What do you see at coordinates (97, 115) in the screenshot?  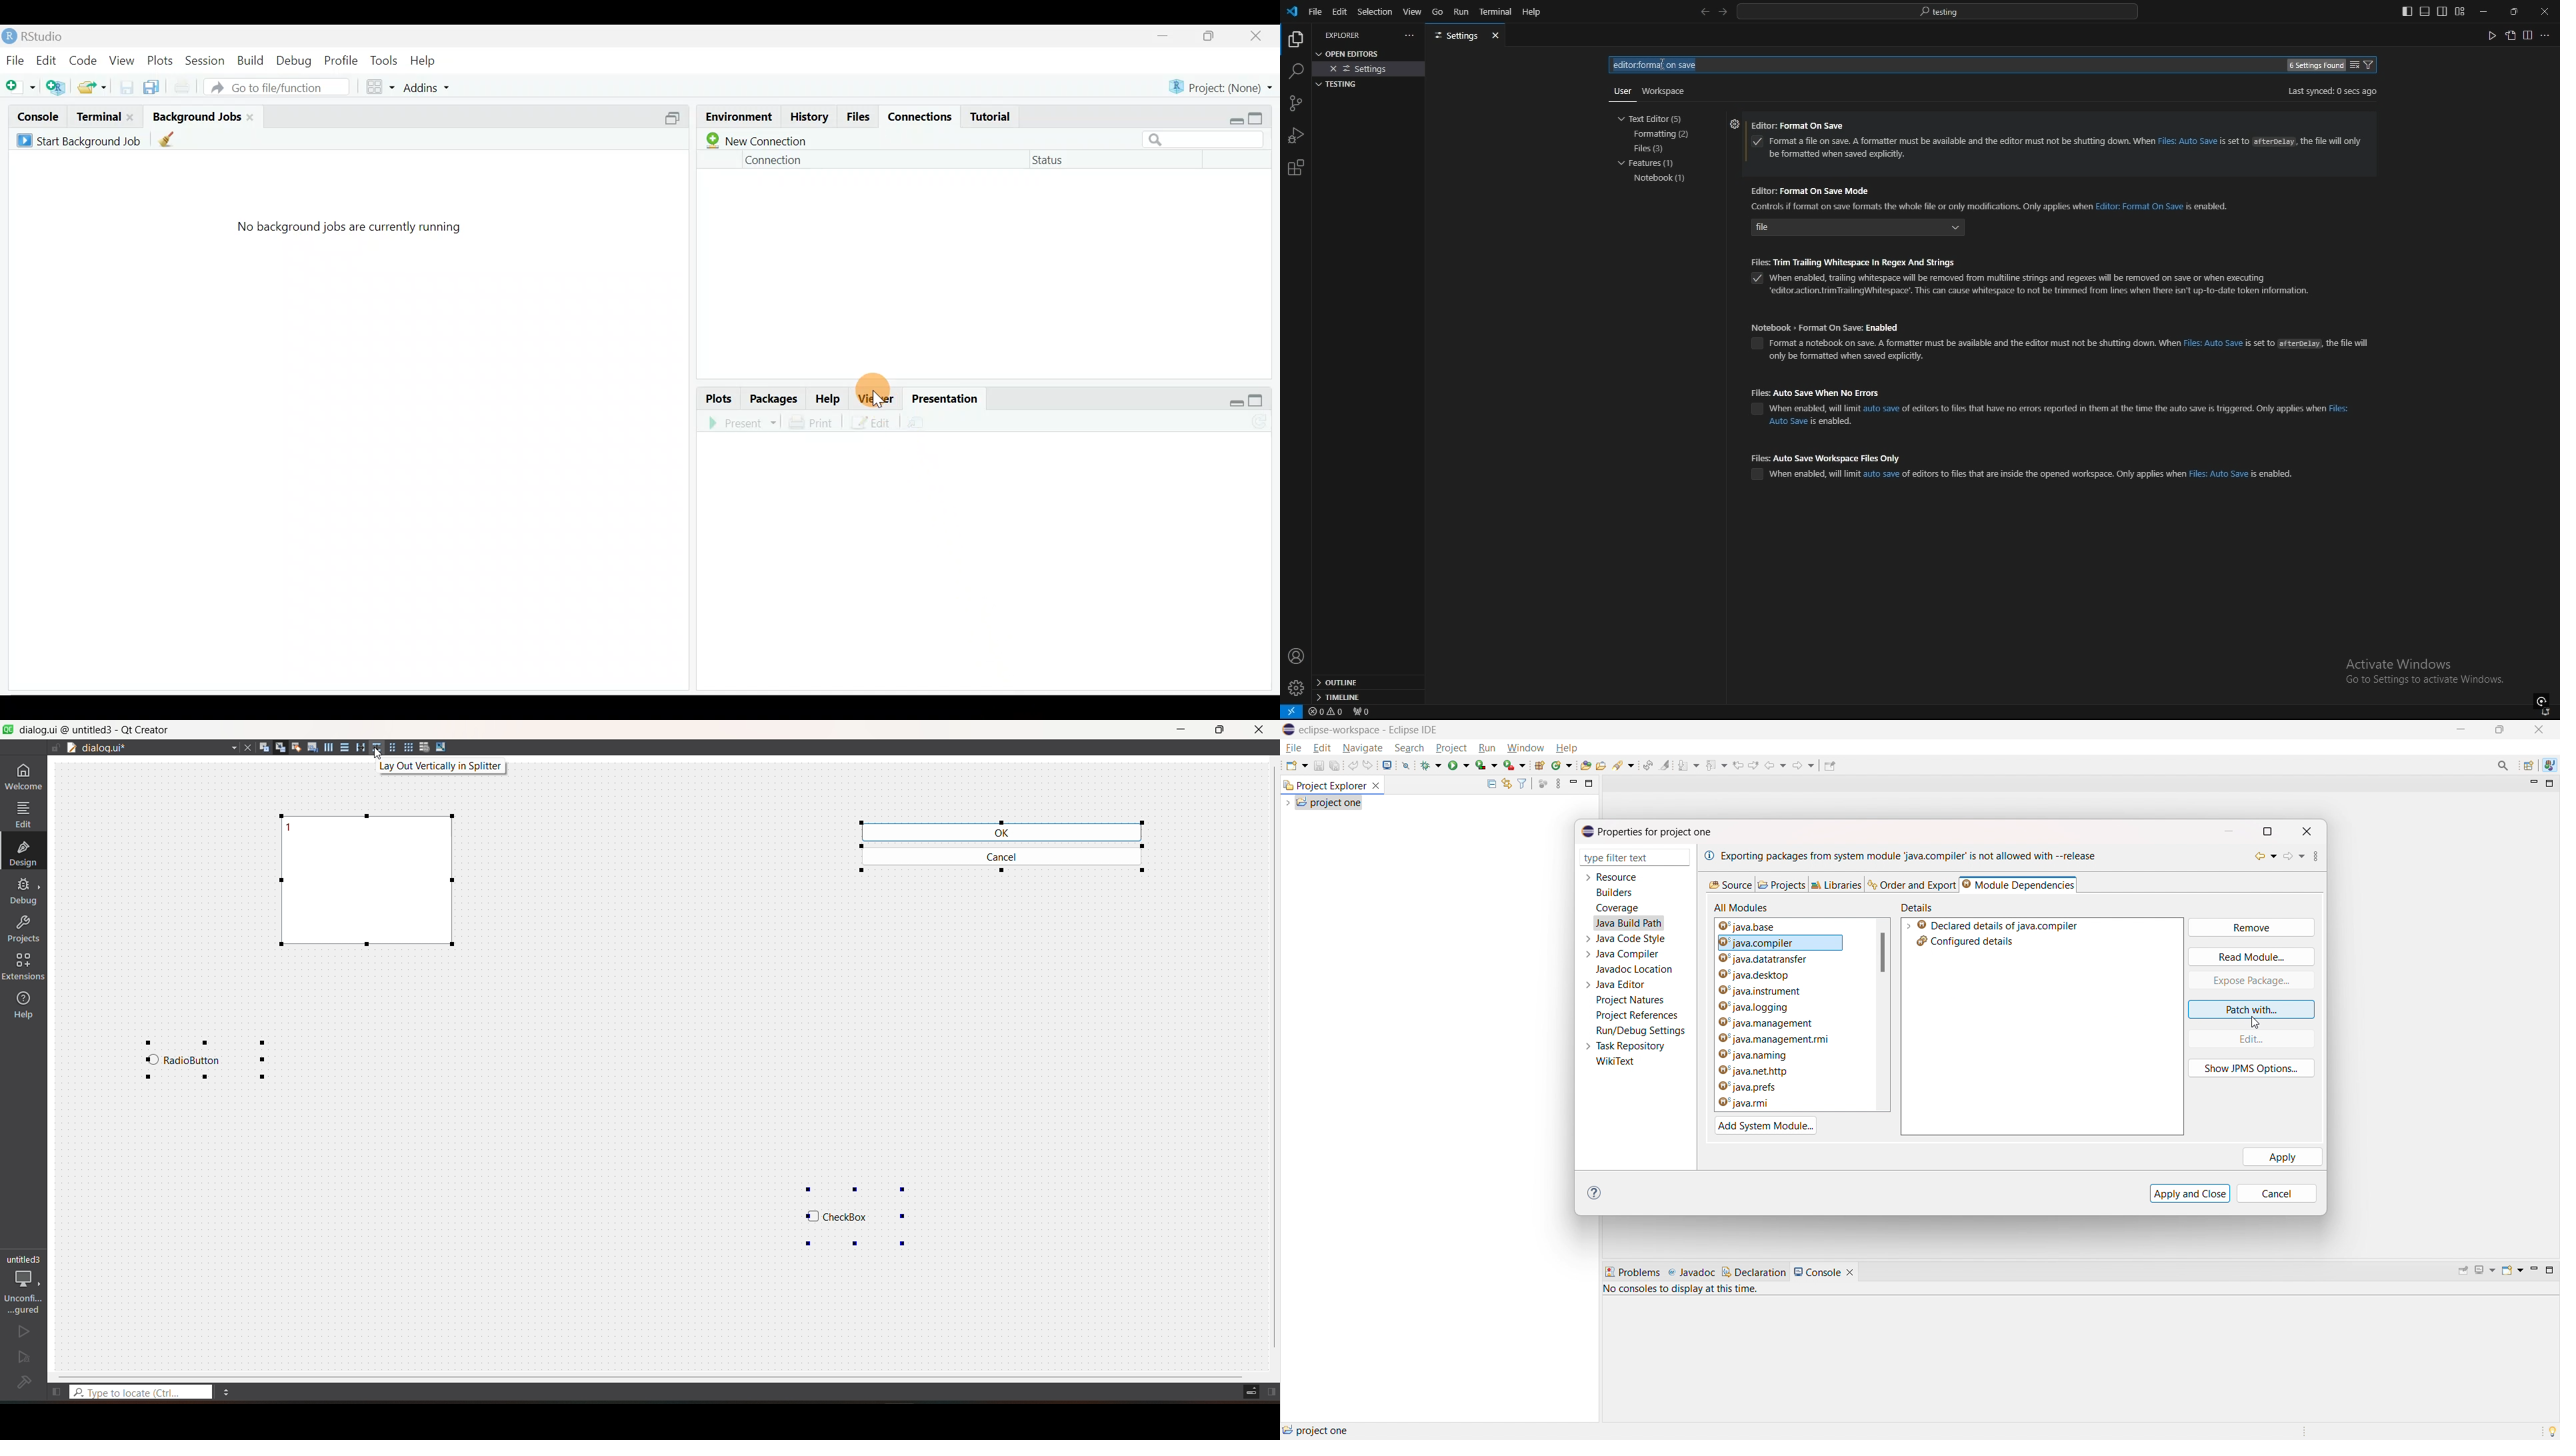 I see `Terminal` at bounding box center [97, 115].